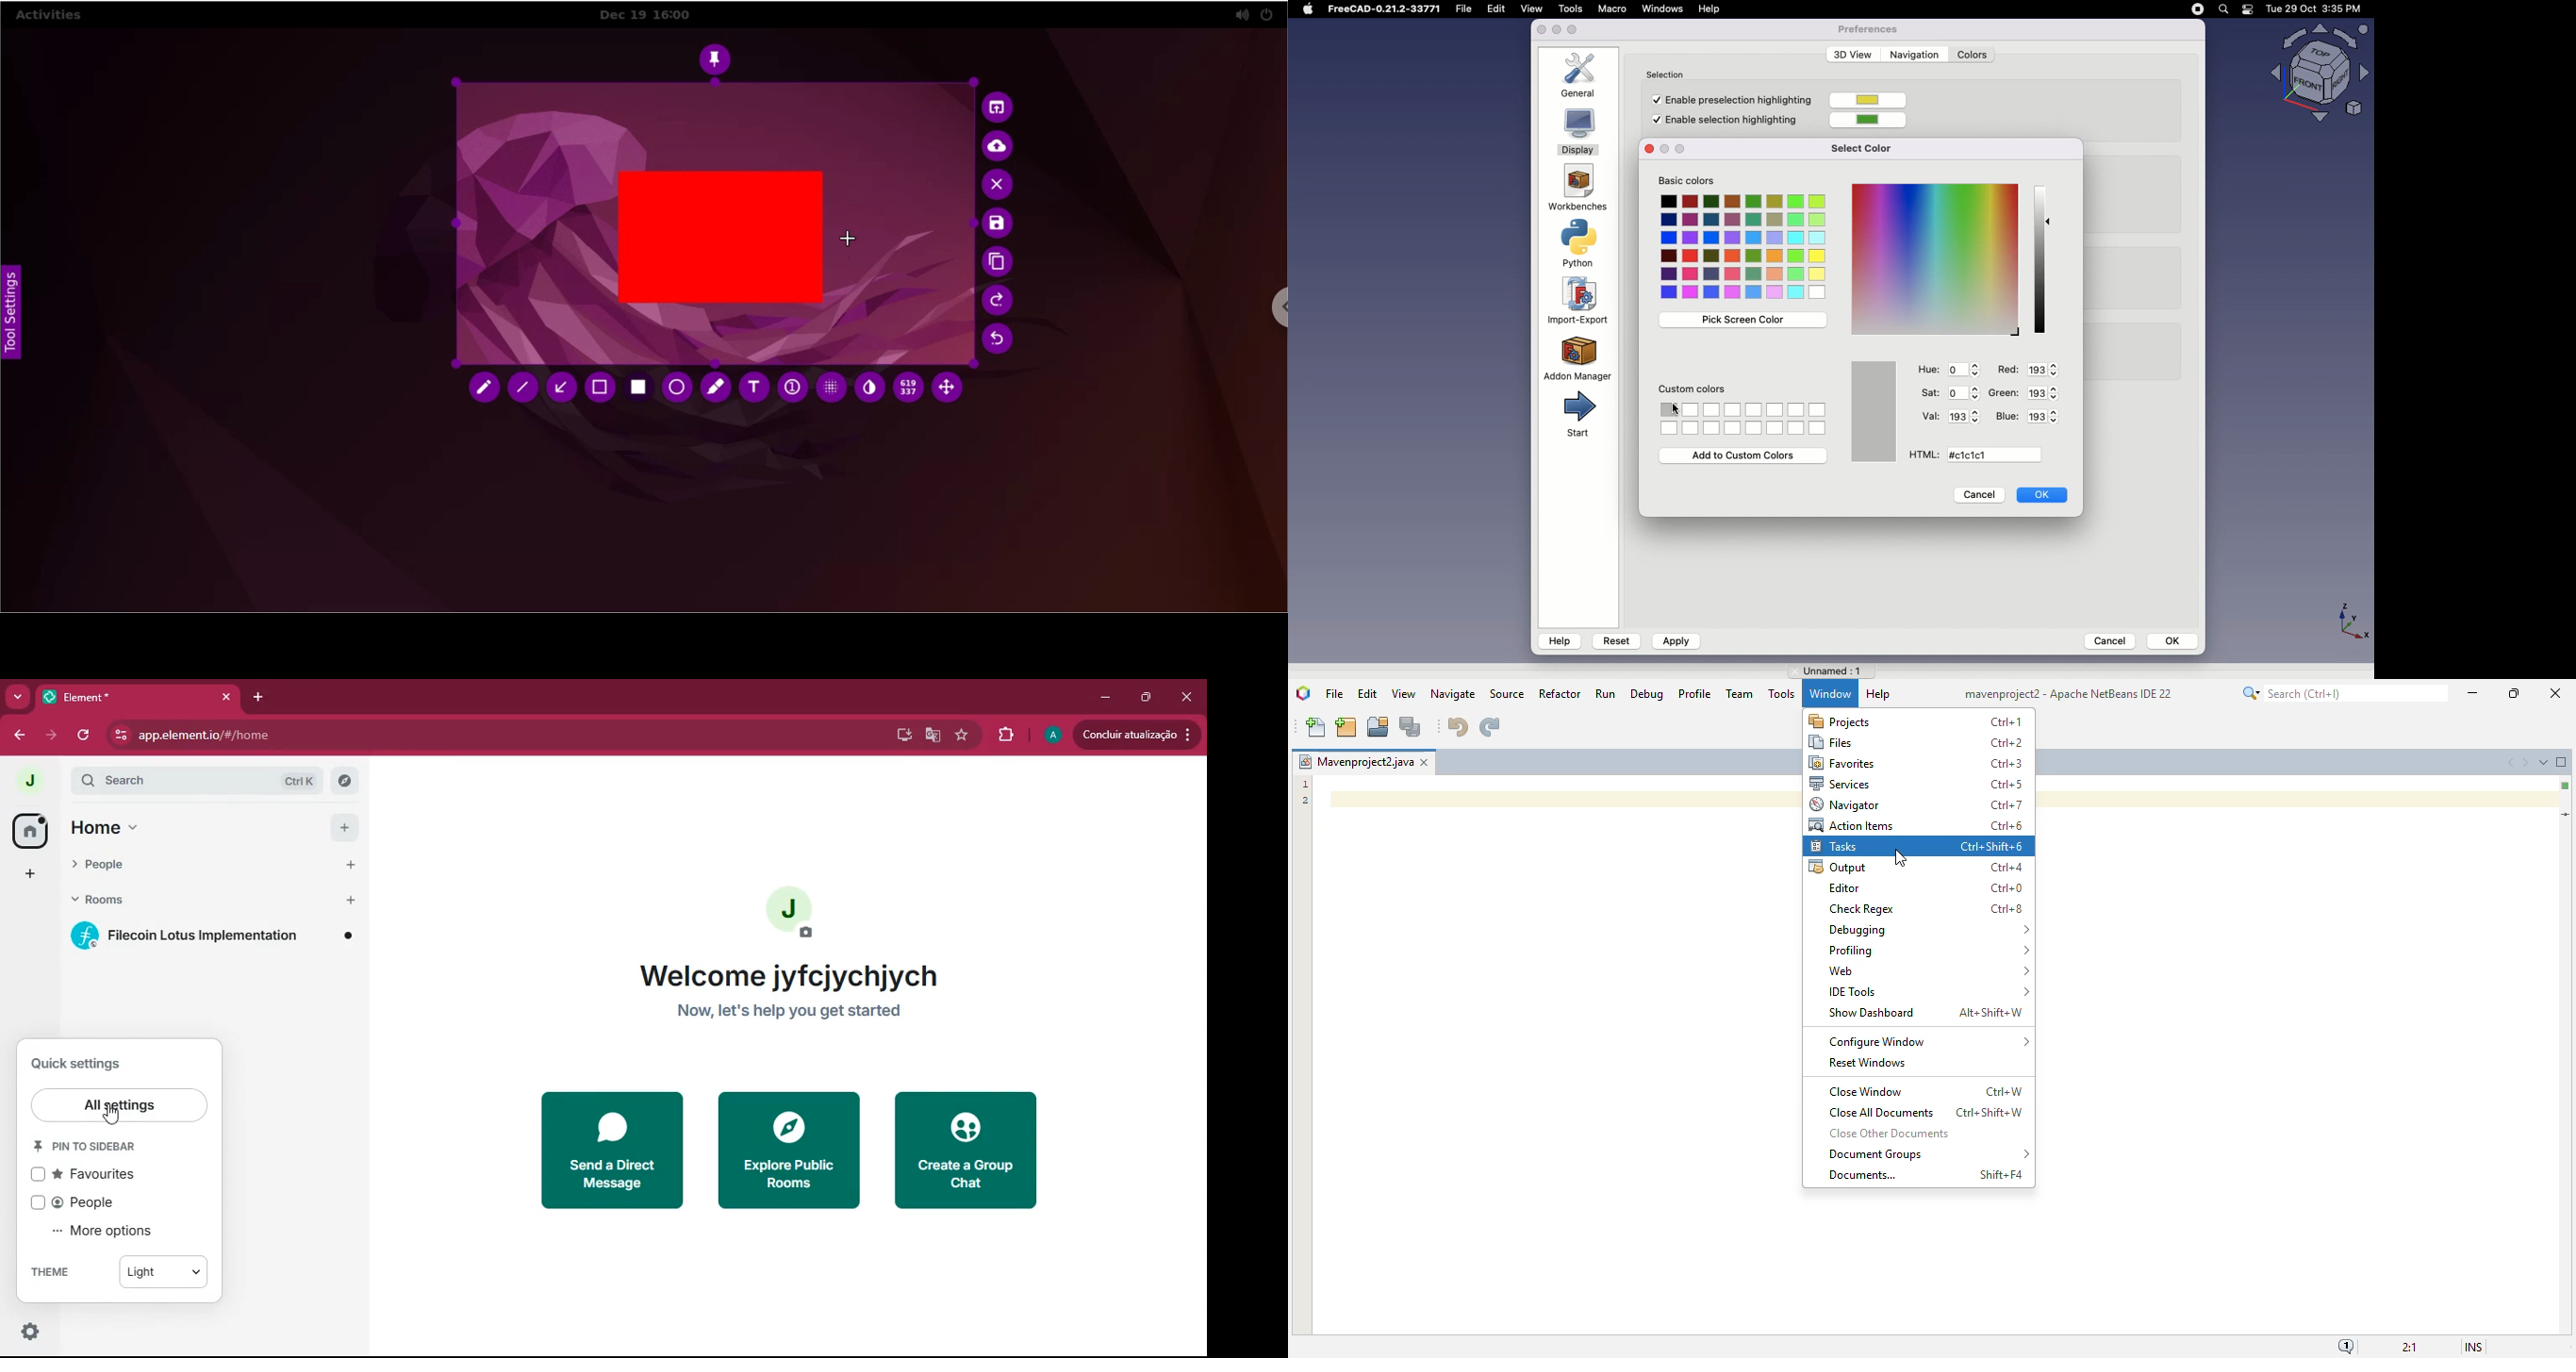  What do you see at coordinates (793, 913) in the screenshot?
I see `profile picture` at bounding box center [793, 913].